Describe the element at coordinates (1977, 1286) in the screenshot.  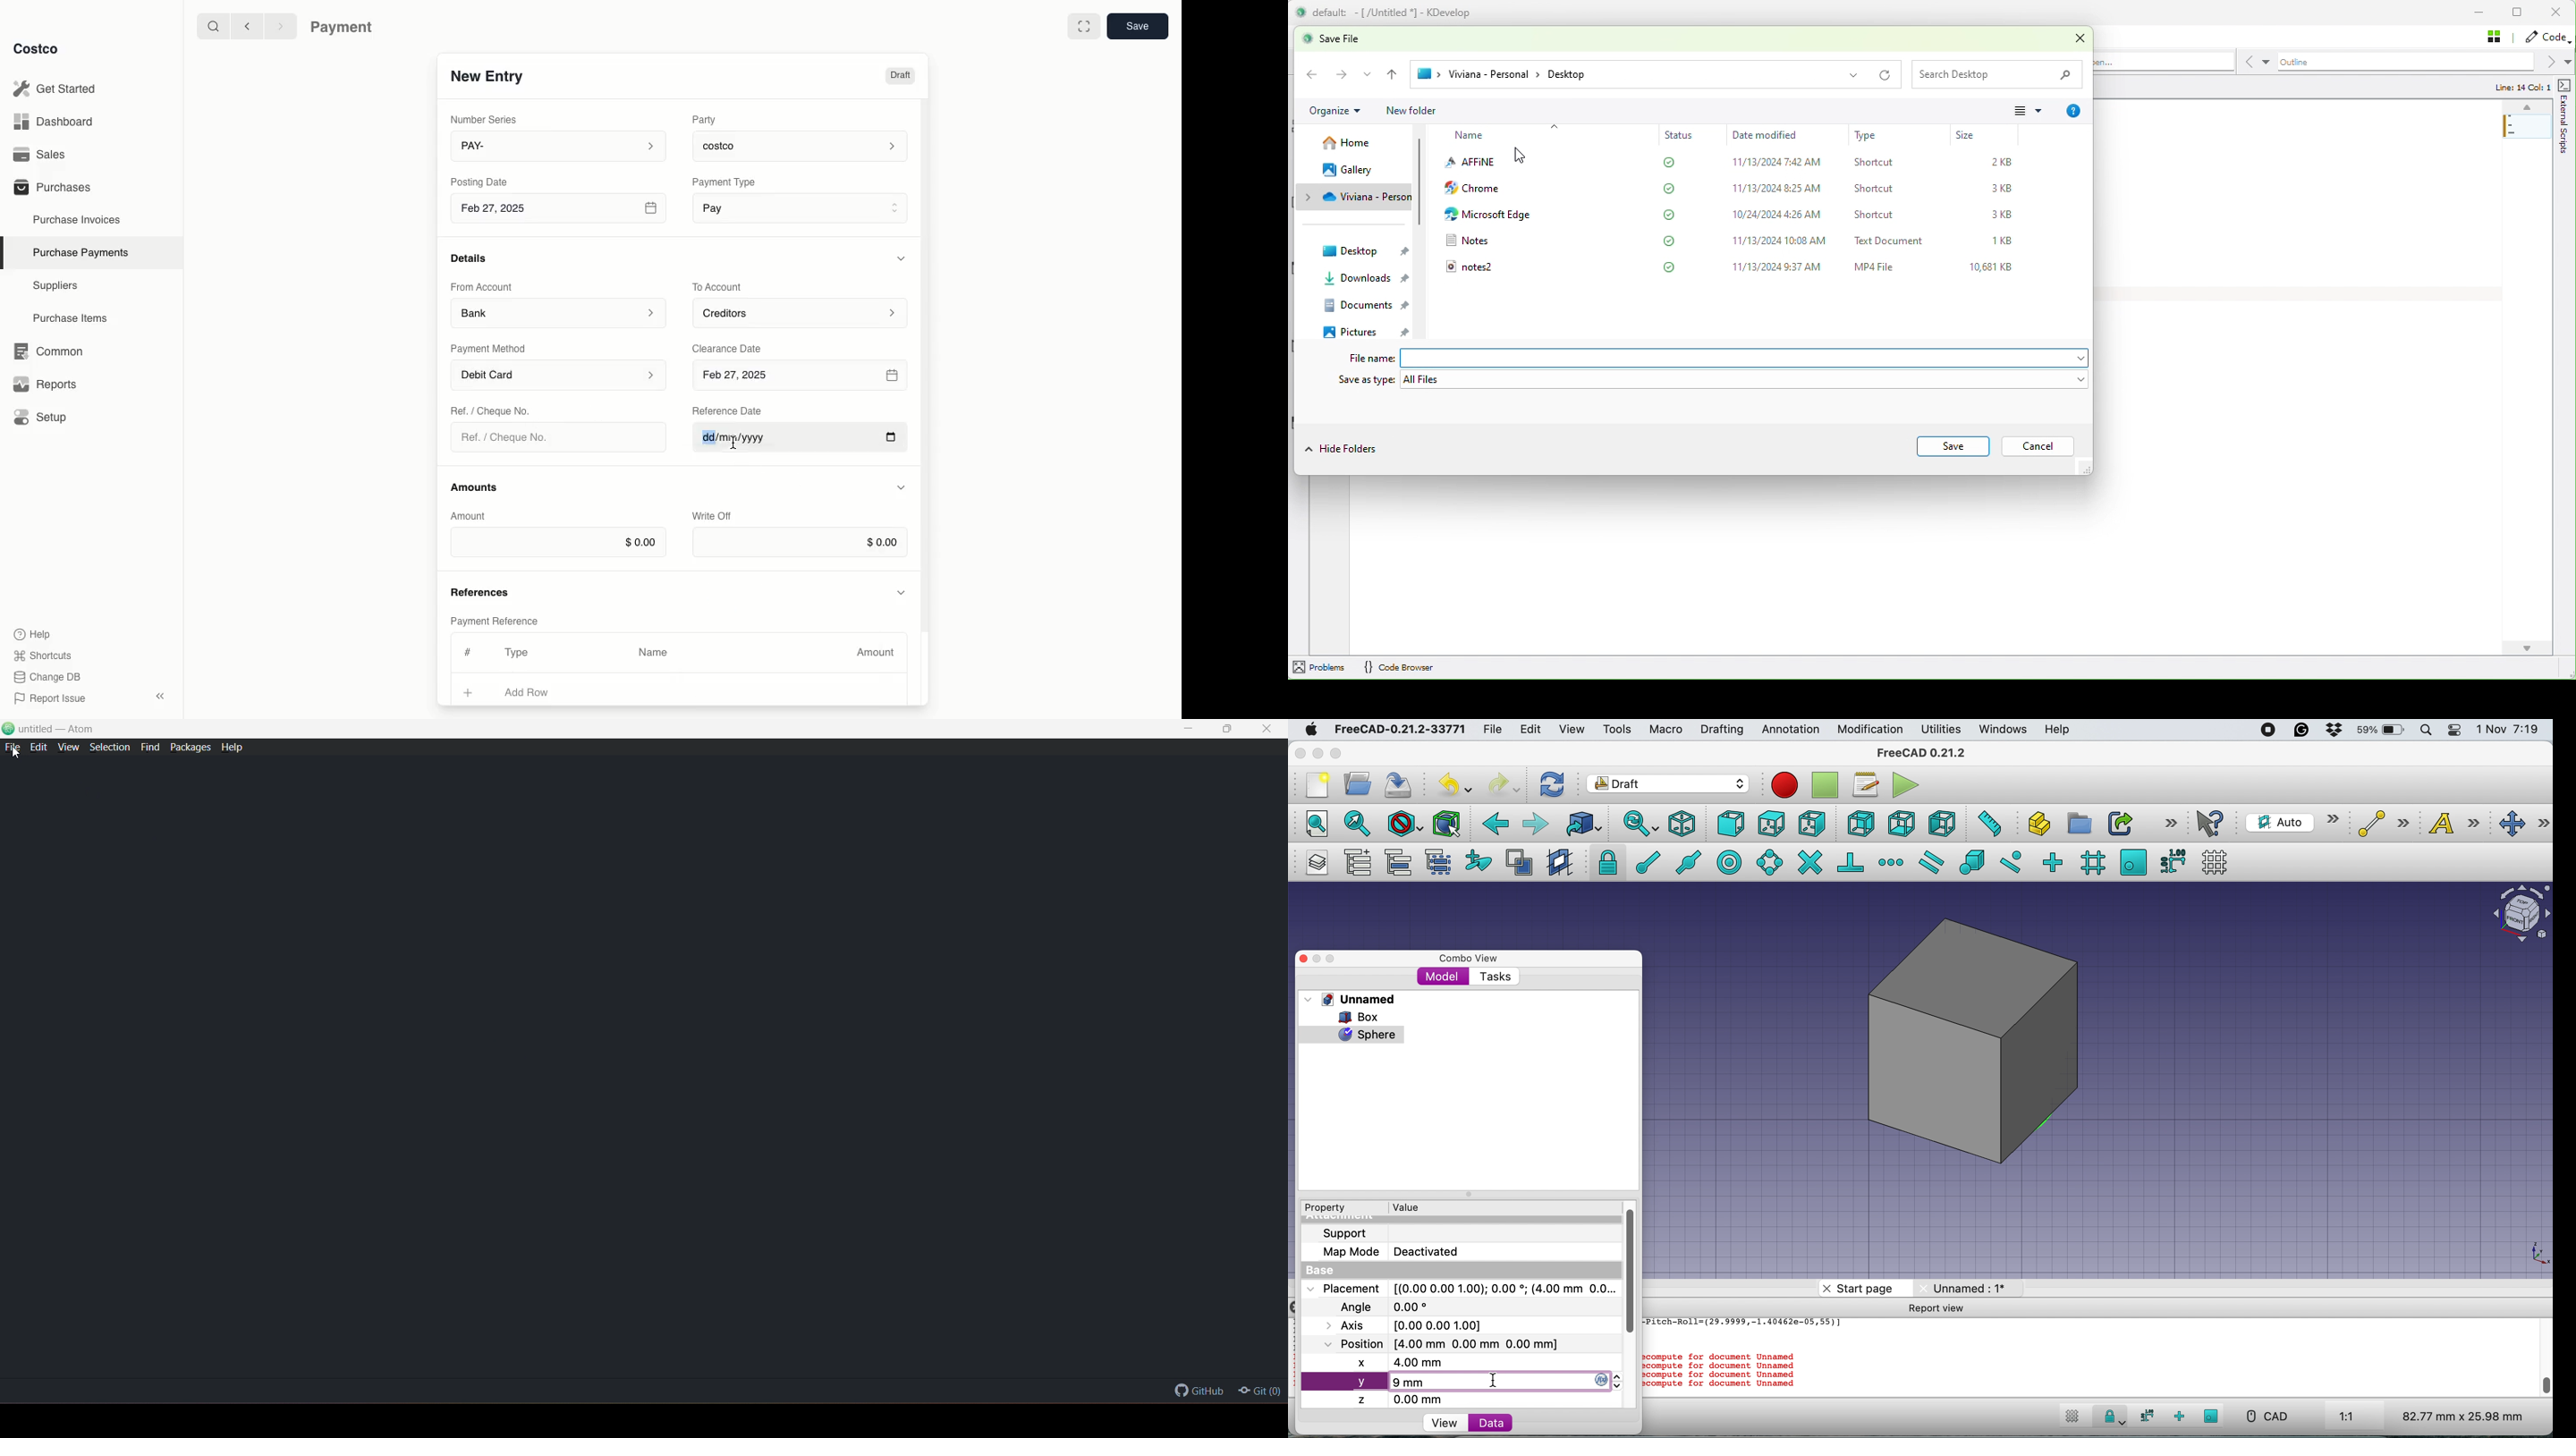
I see `unnamed` at that location.